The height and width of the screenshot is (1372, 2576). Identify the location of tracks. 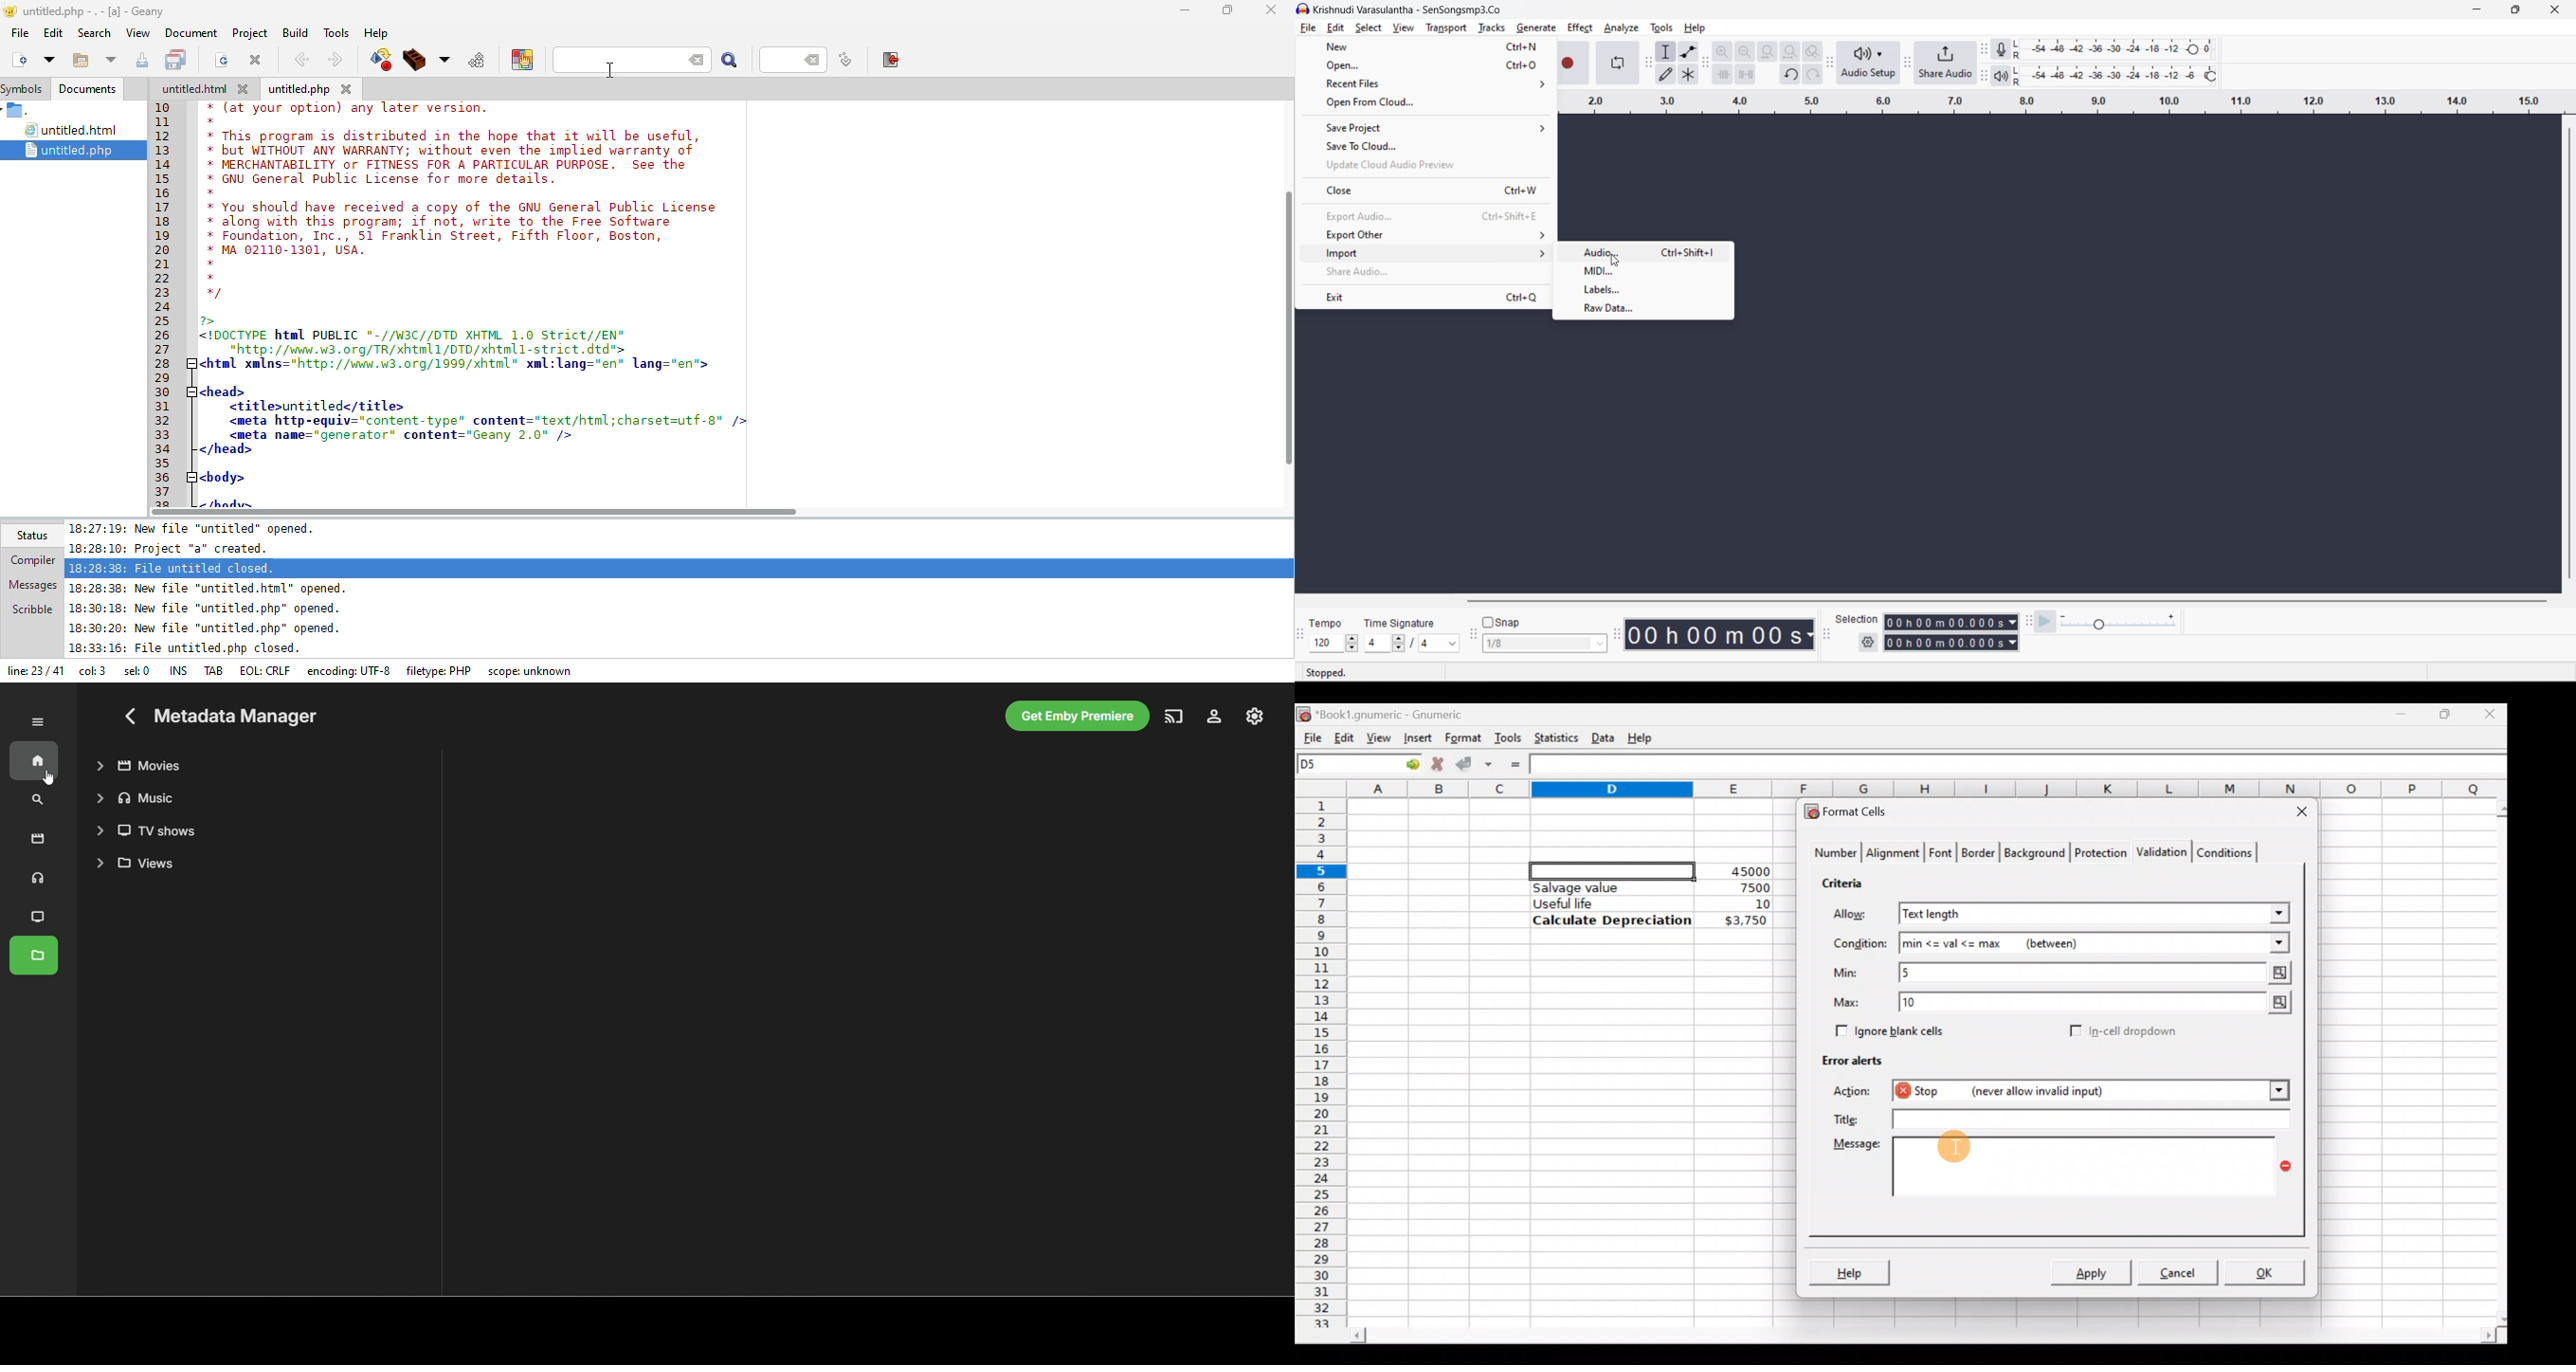
(1492, 27).